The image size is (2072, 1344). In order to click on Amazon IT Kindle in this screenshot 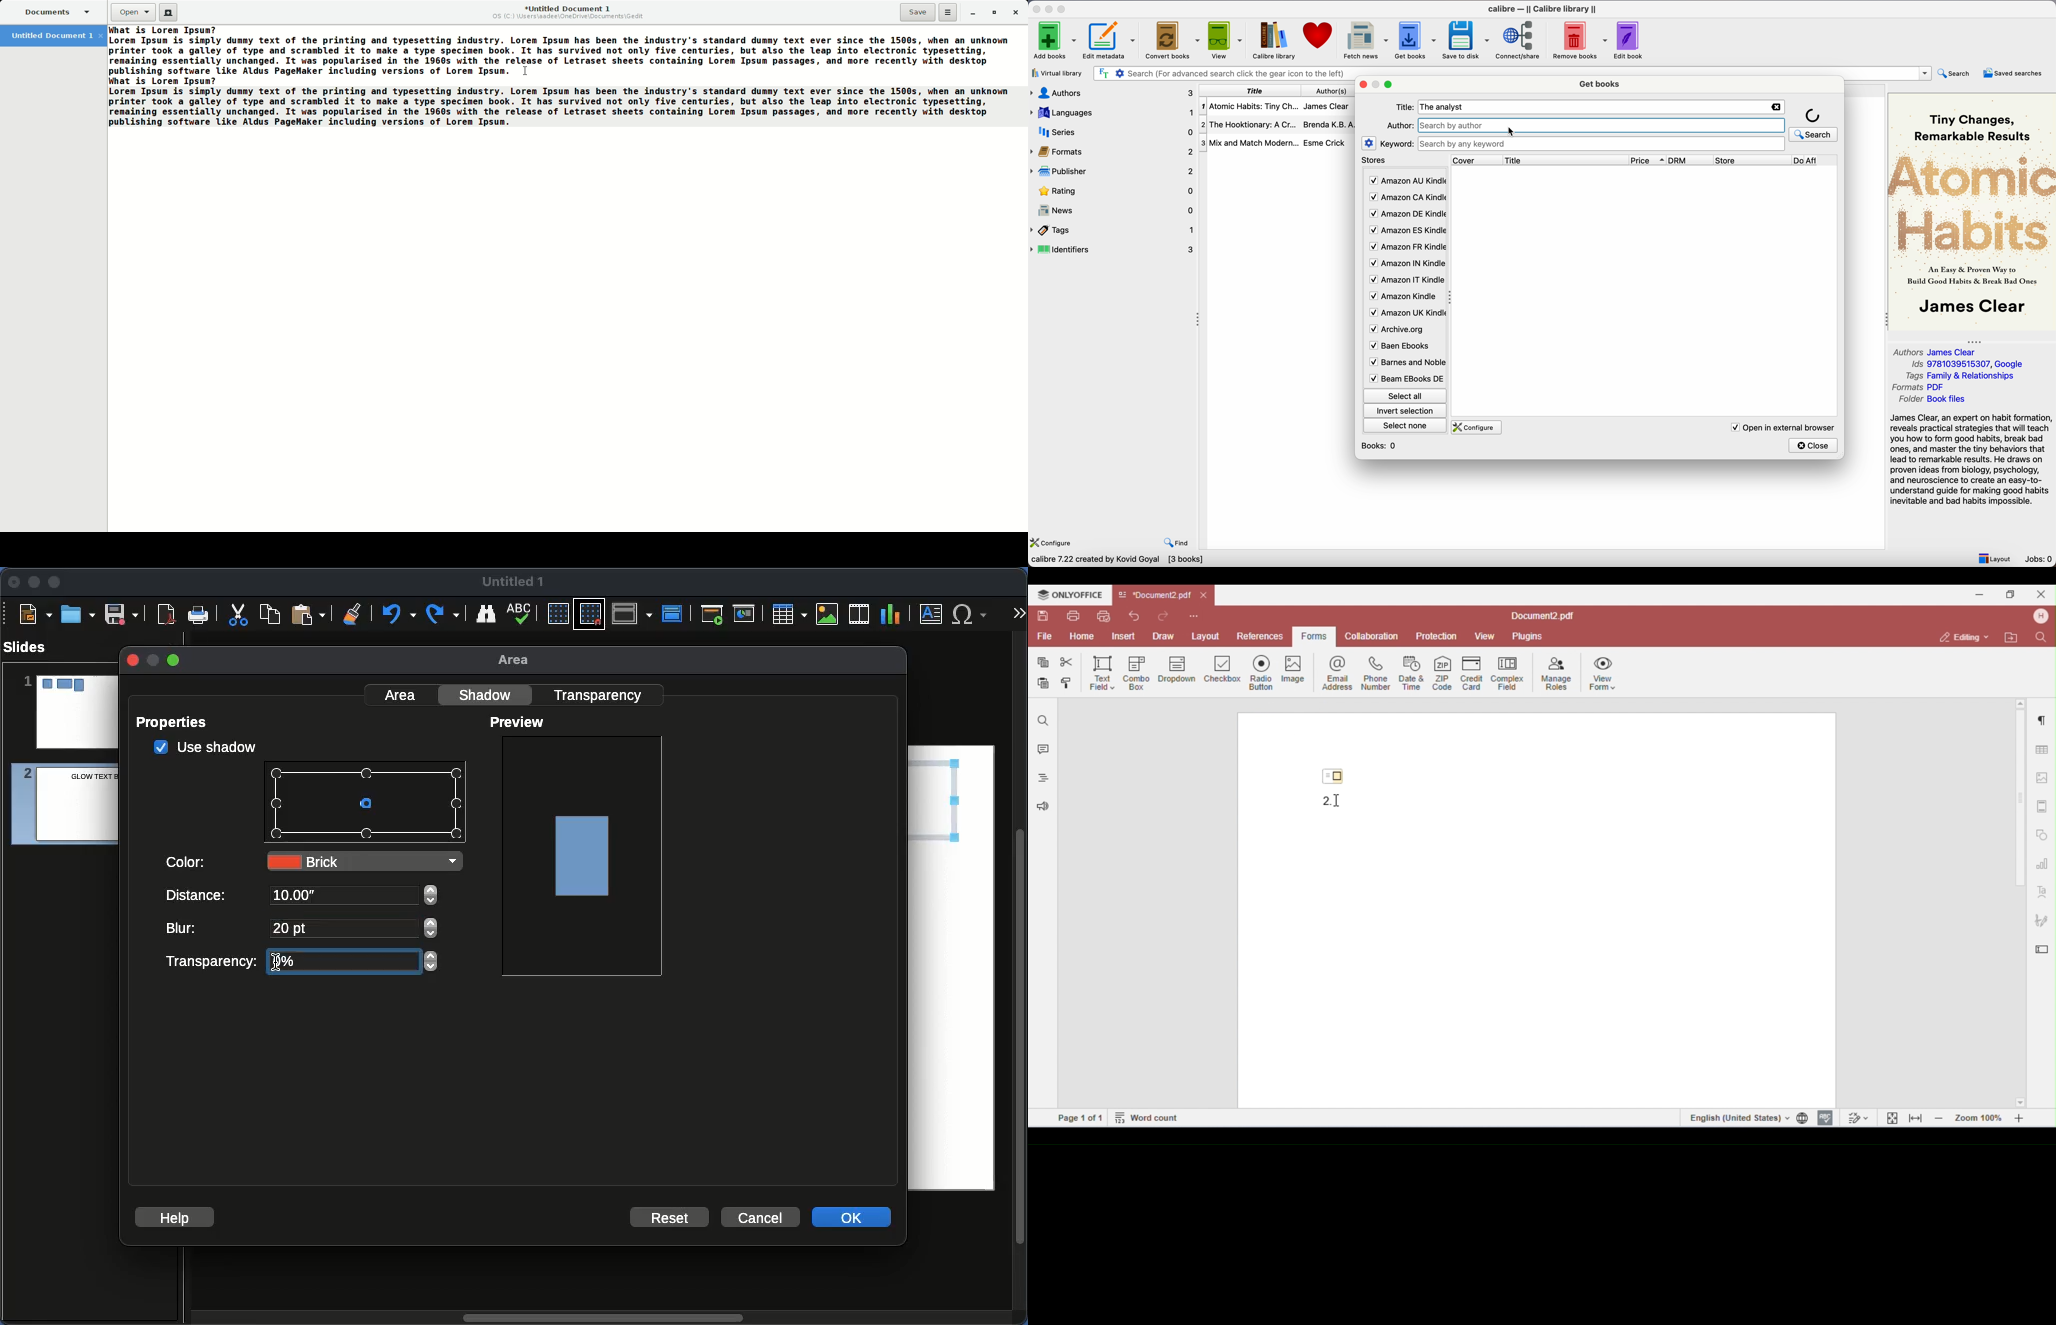, I will do `click(1406, 282)`.